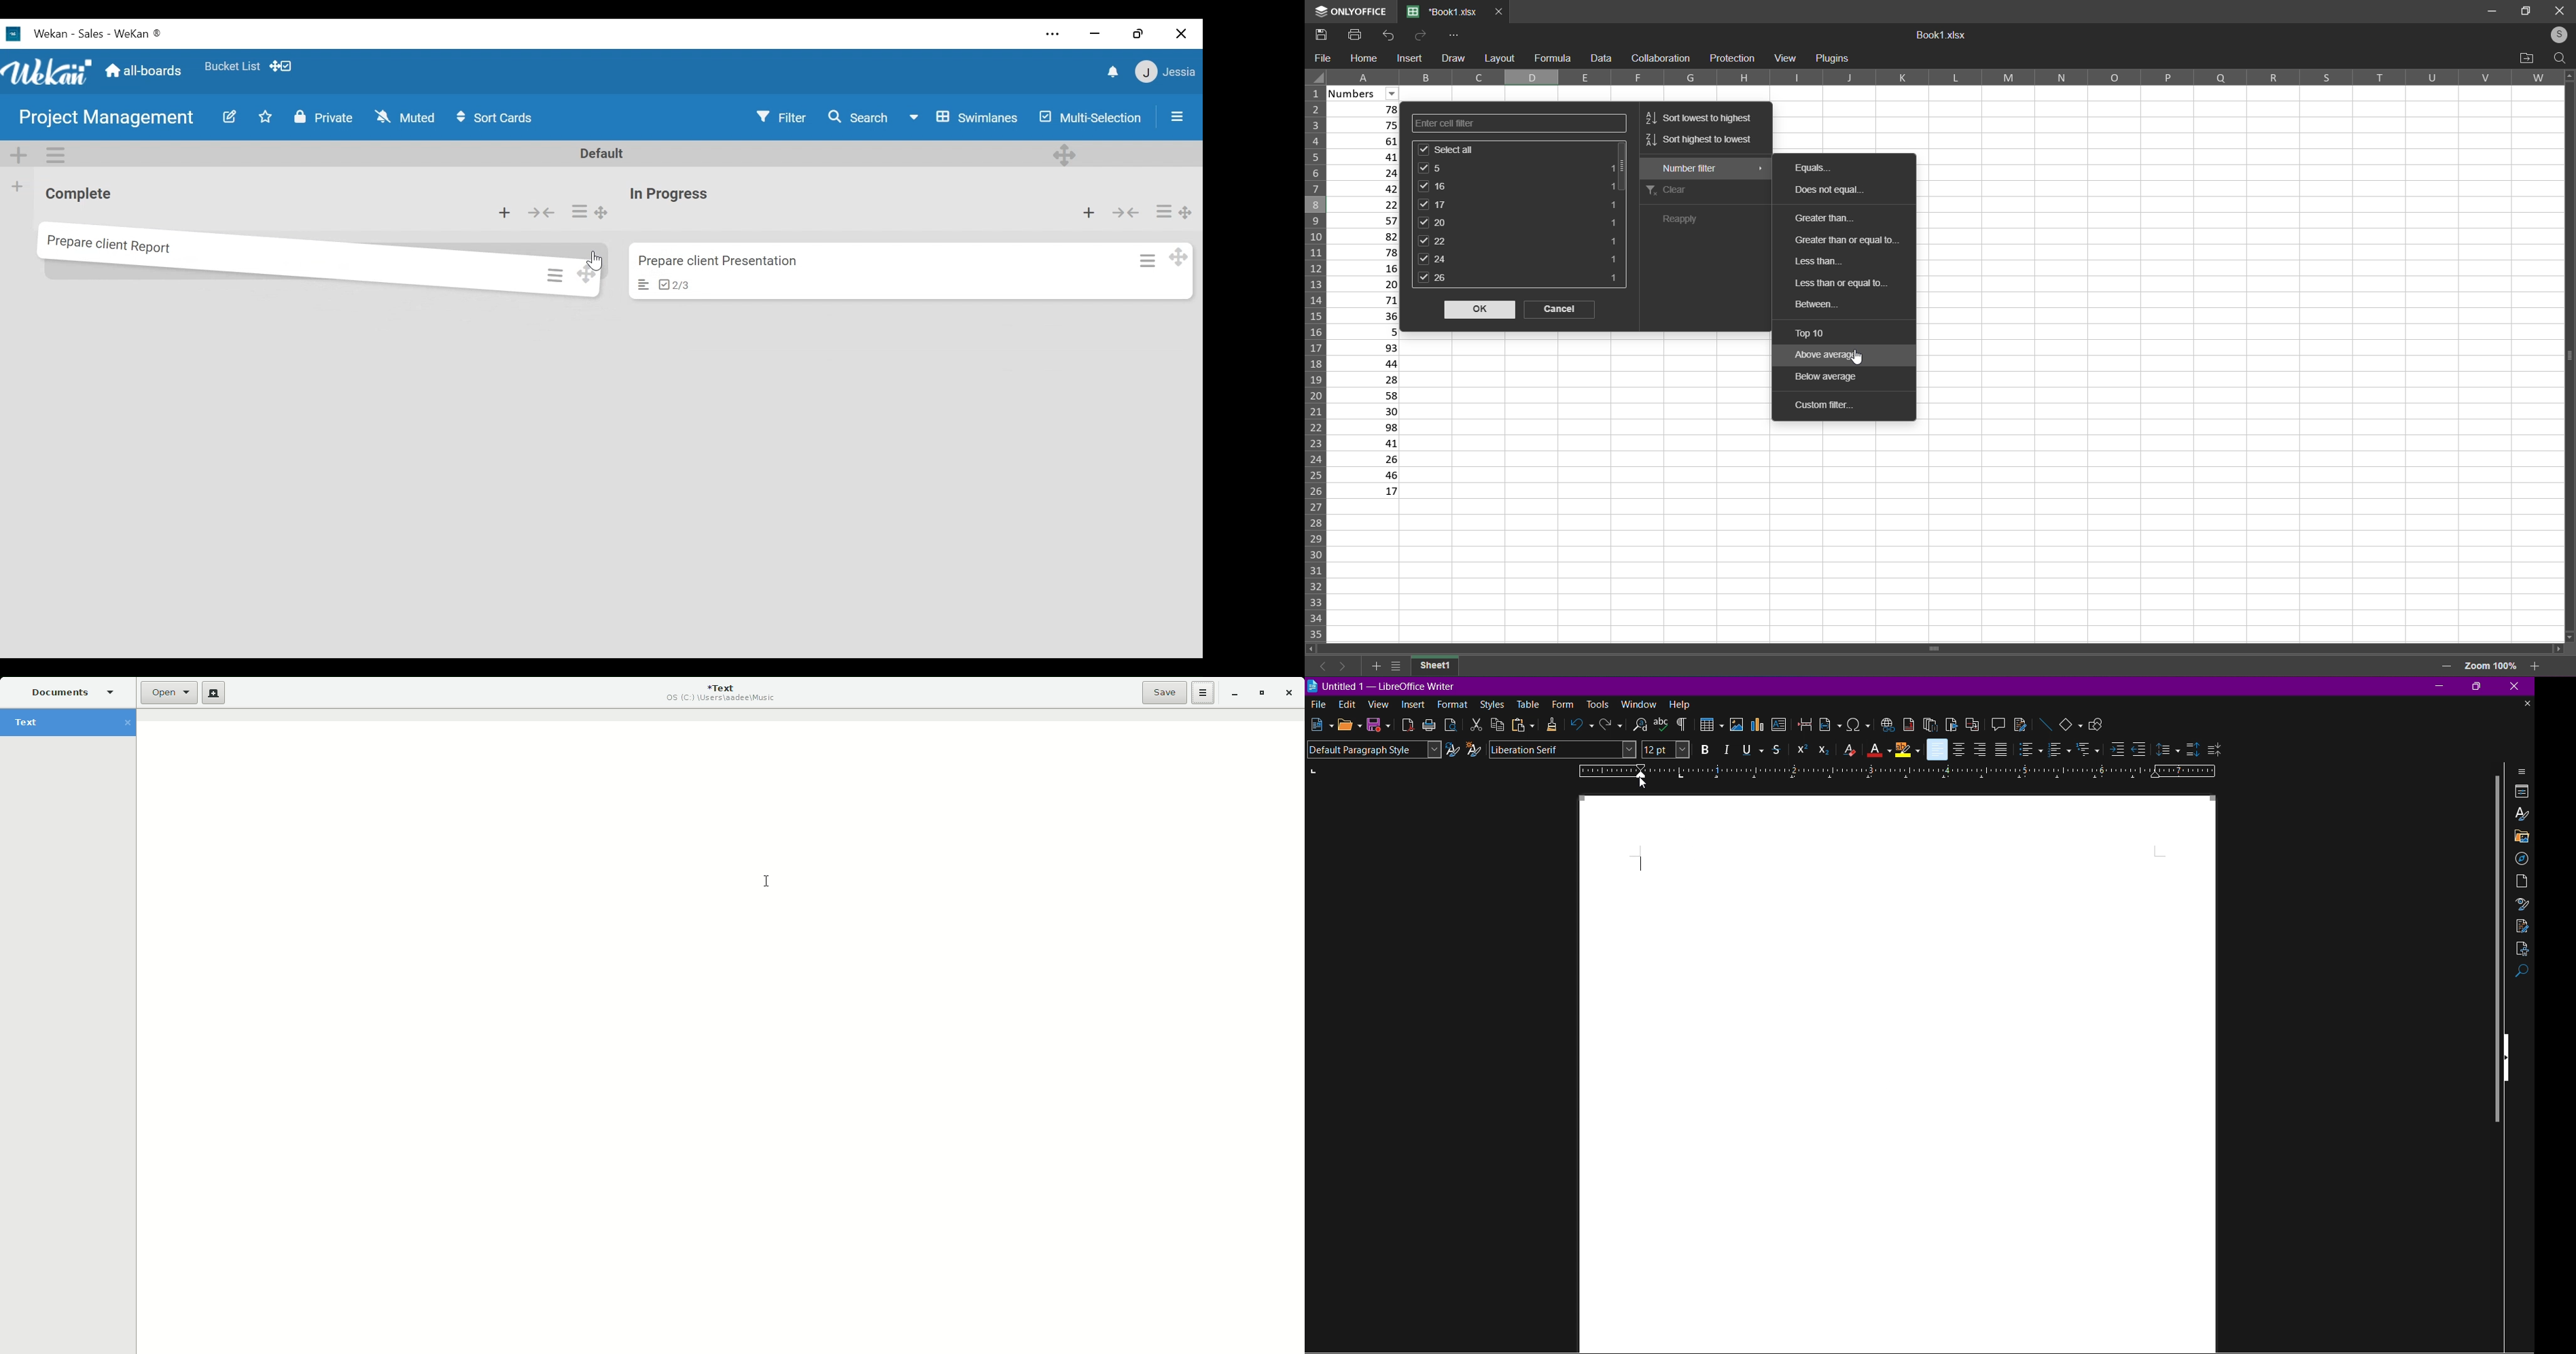  Describe the element at coordinates (1824, 749) in the screenshot. I see `Subscript` at that location.